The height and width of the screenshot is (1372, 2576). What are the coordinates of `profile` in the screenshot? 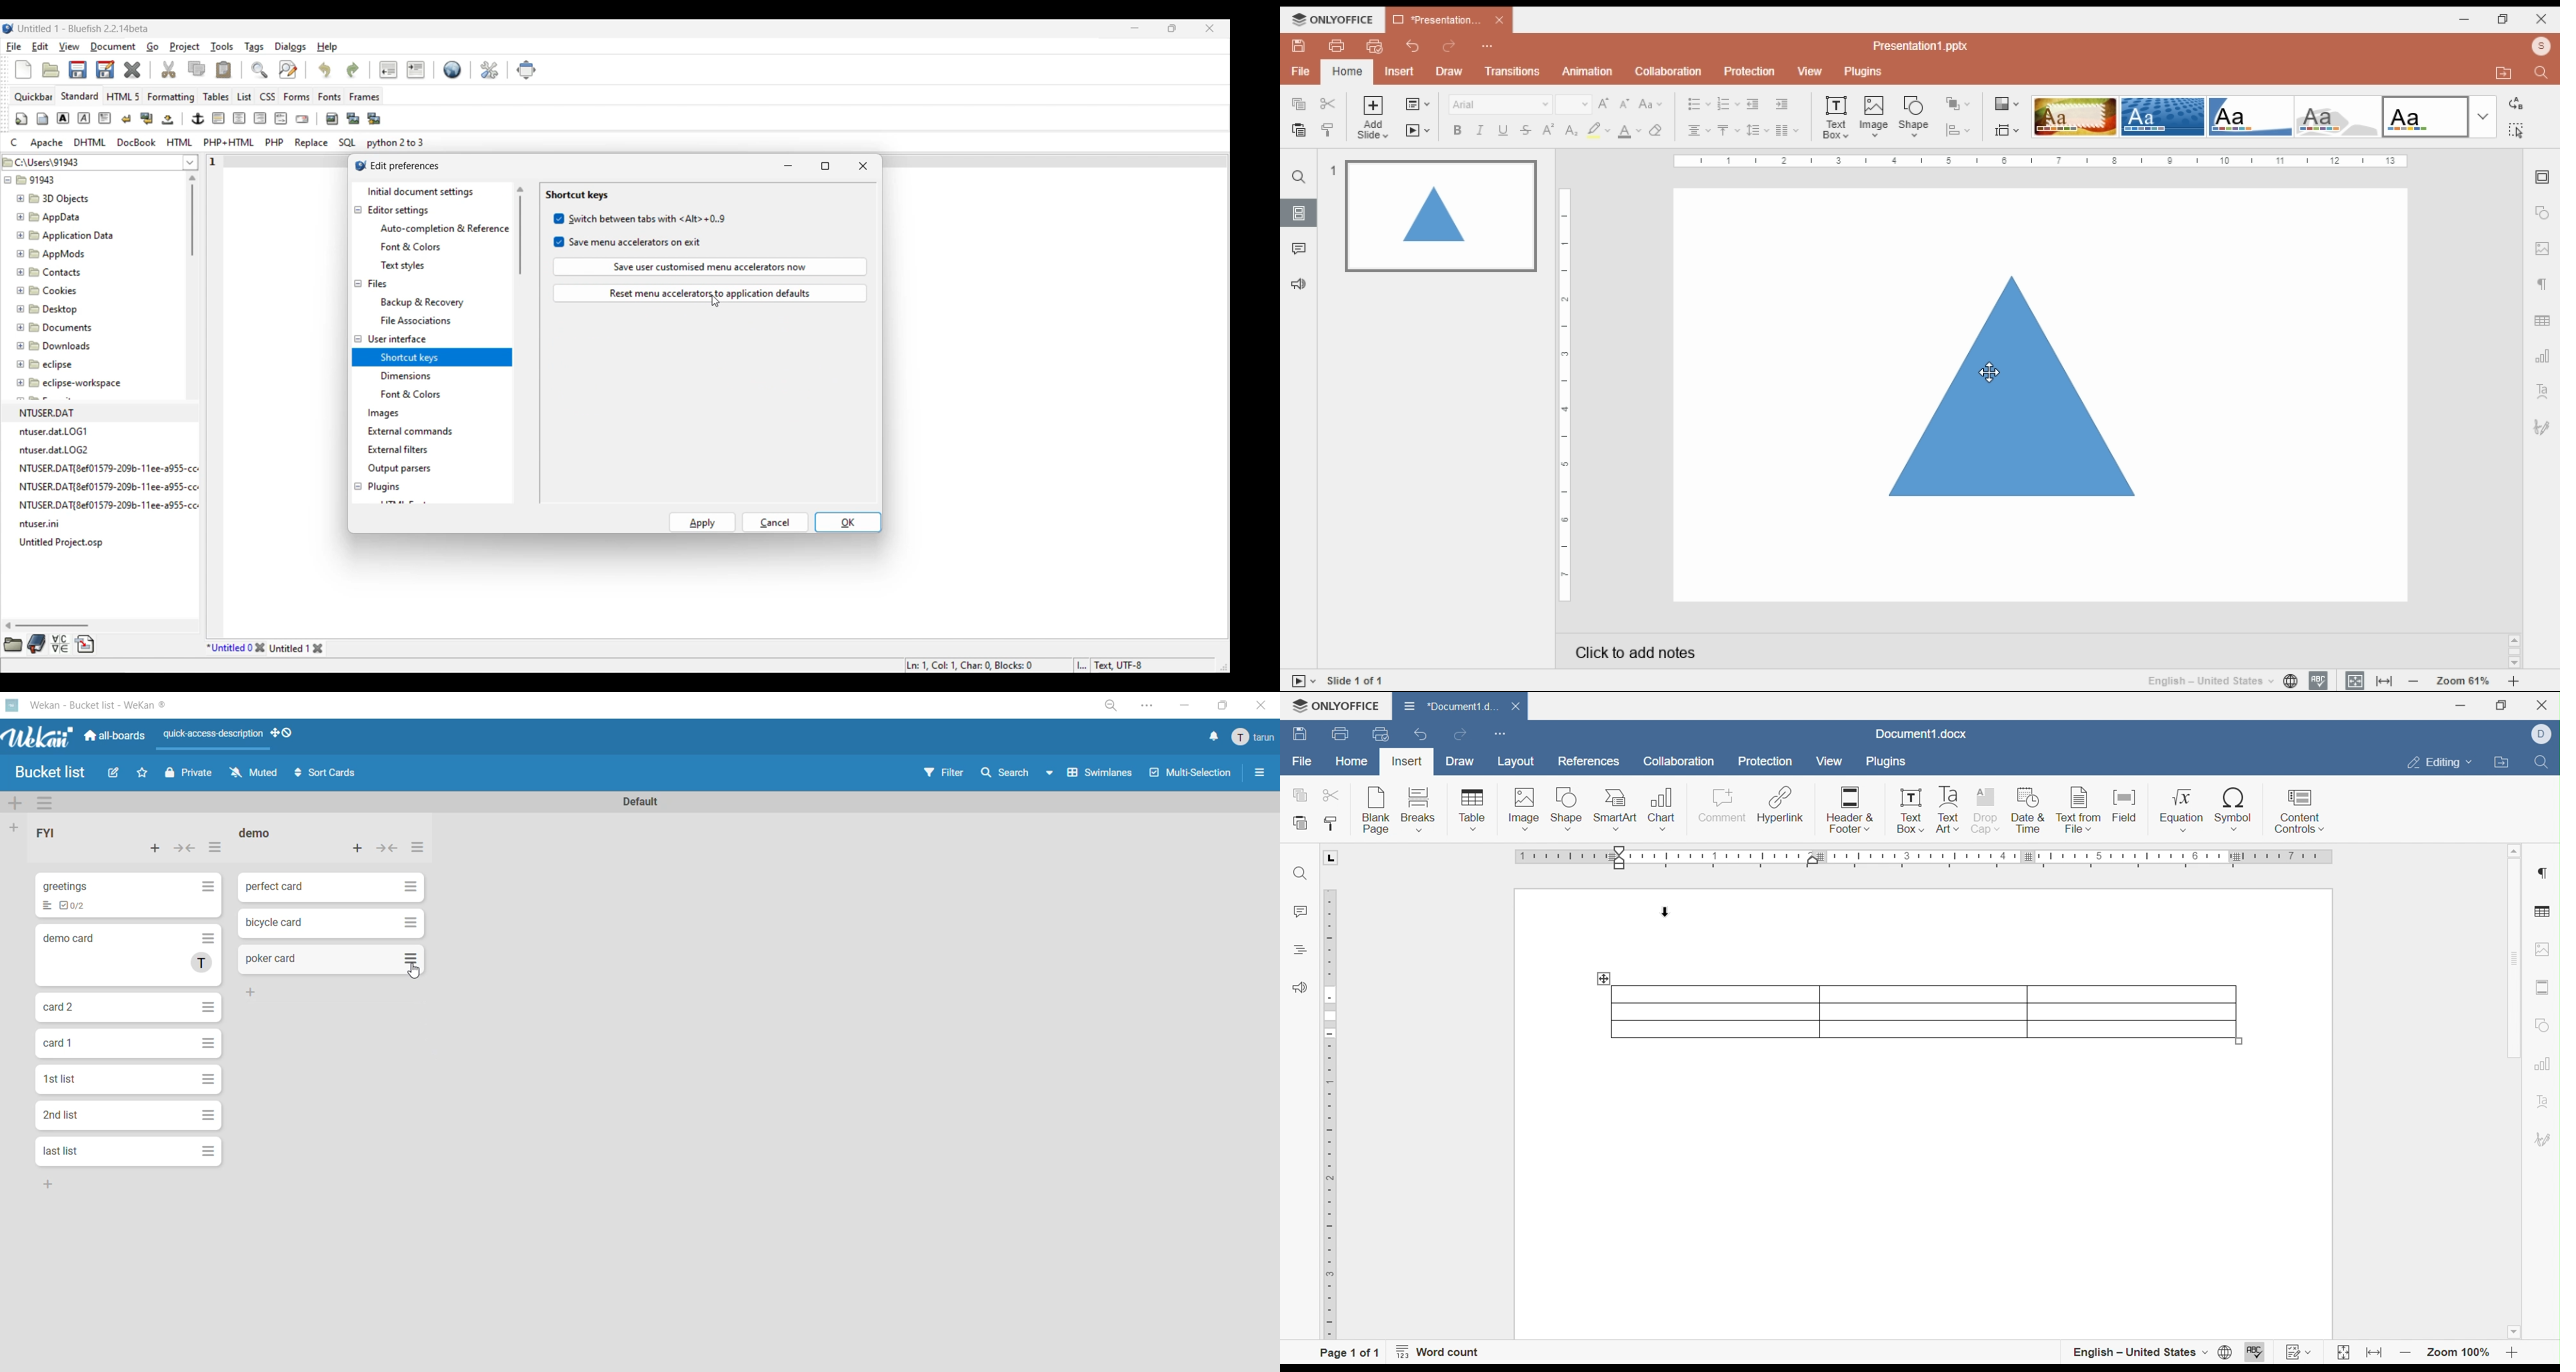 It's located at (2542, 46).